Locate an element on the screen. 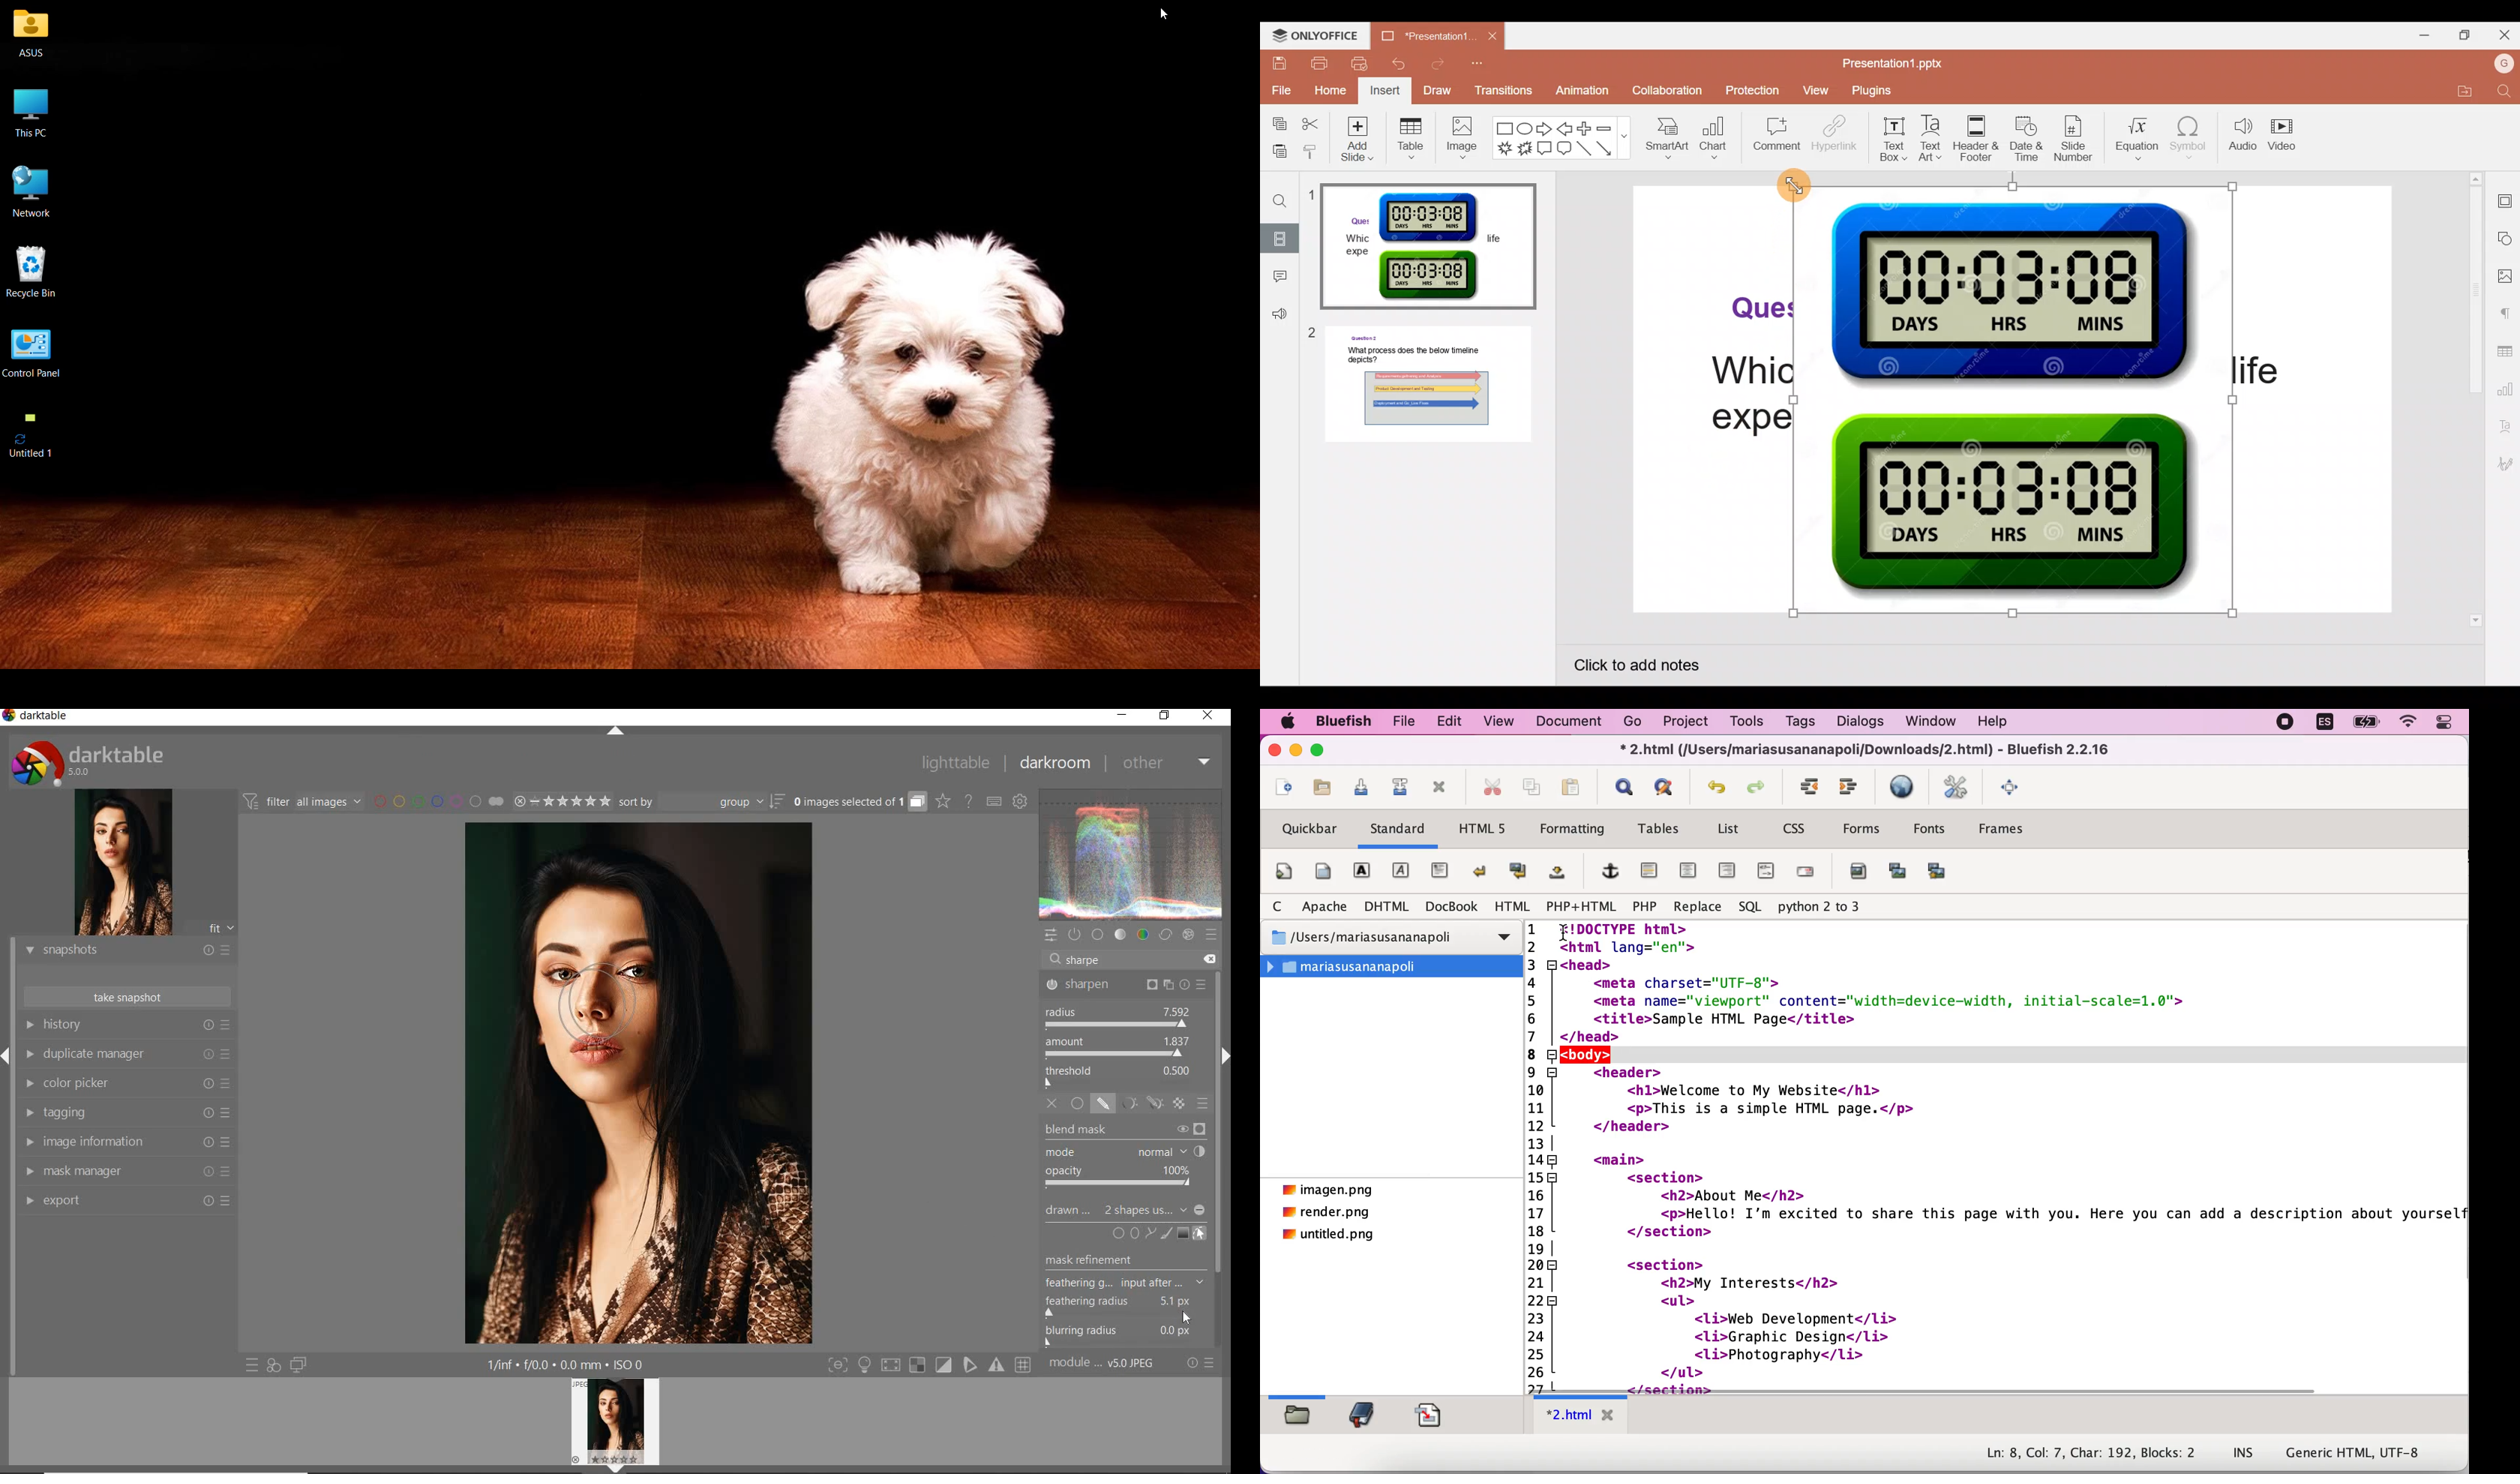  COLOR PICKER is located at coordinates (125, 1085).